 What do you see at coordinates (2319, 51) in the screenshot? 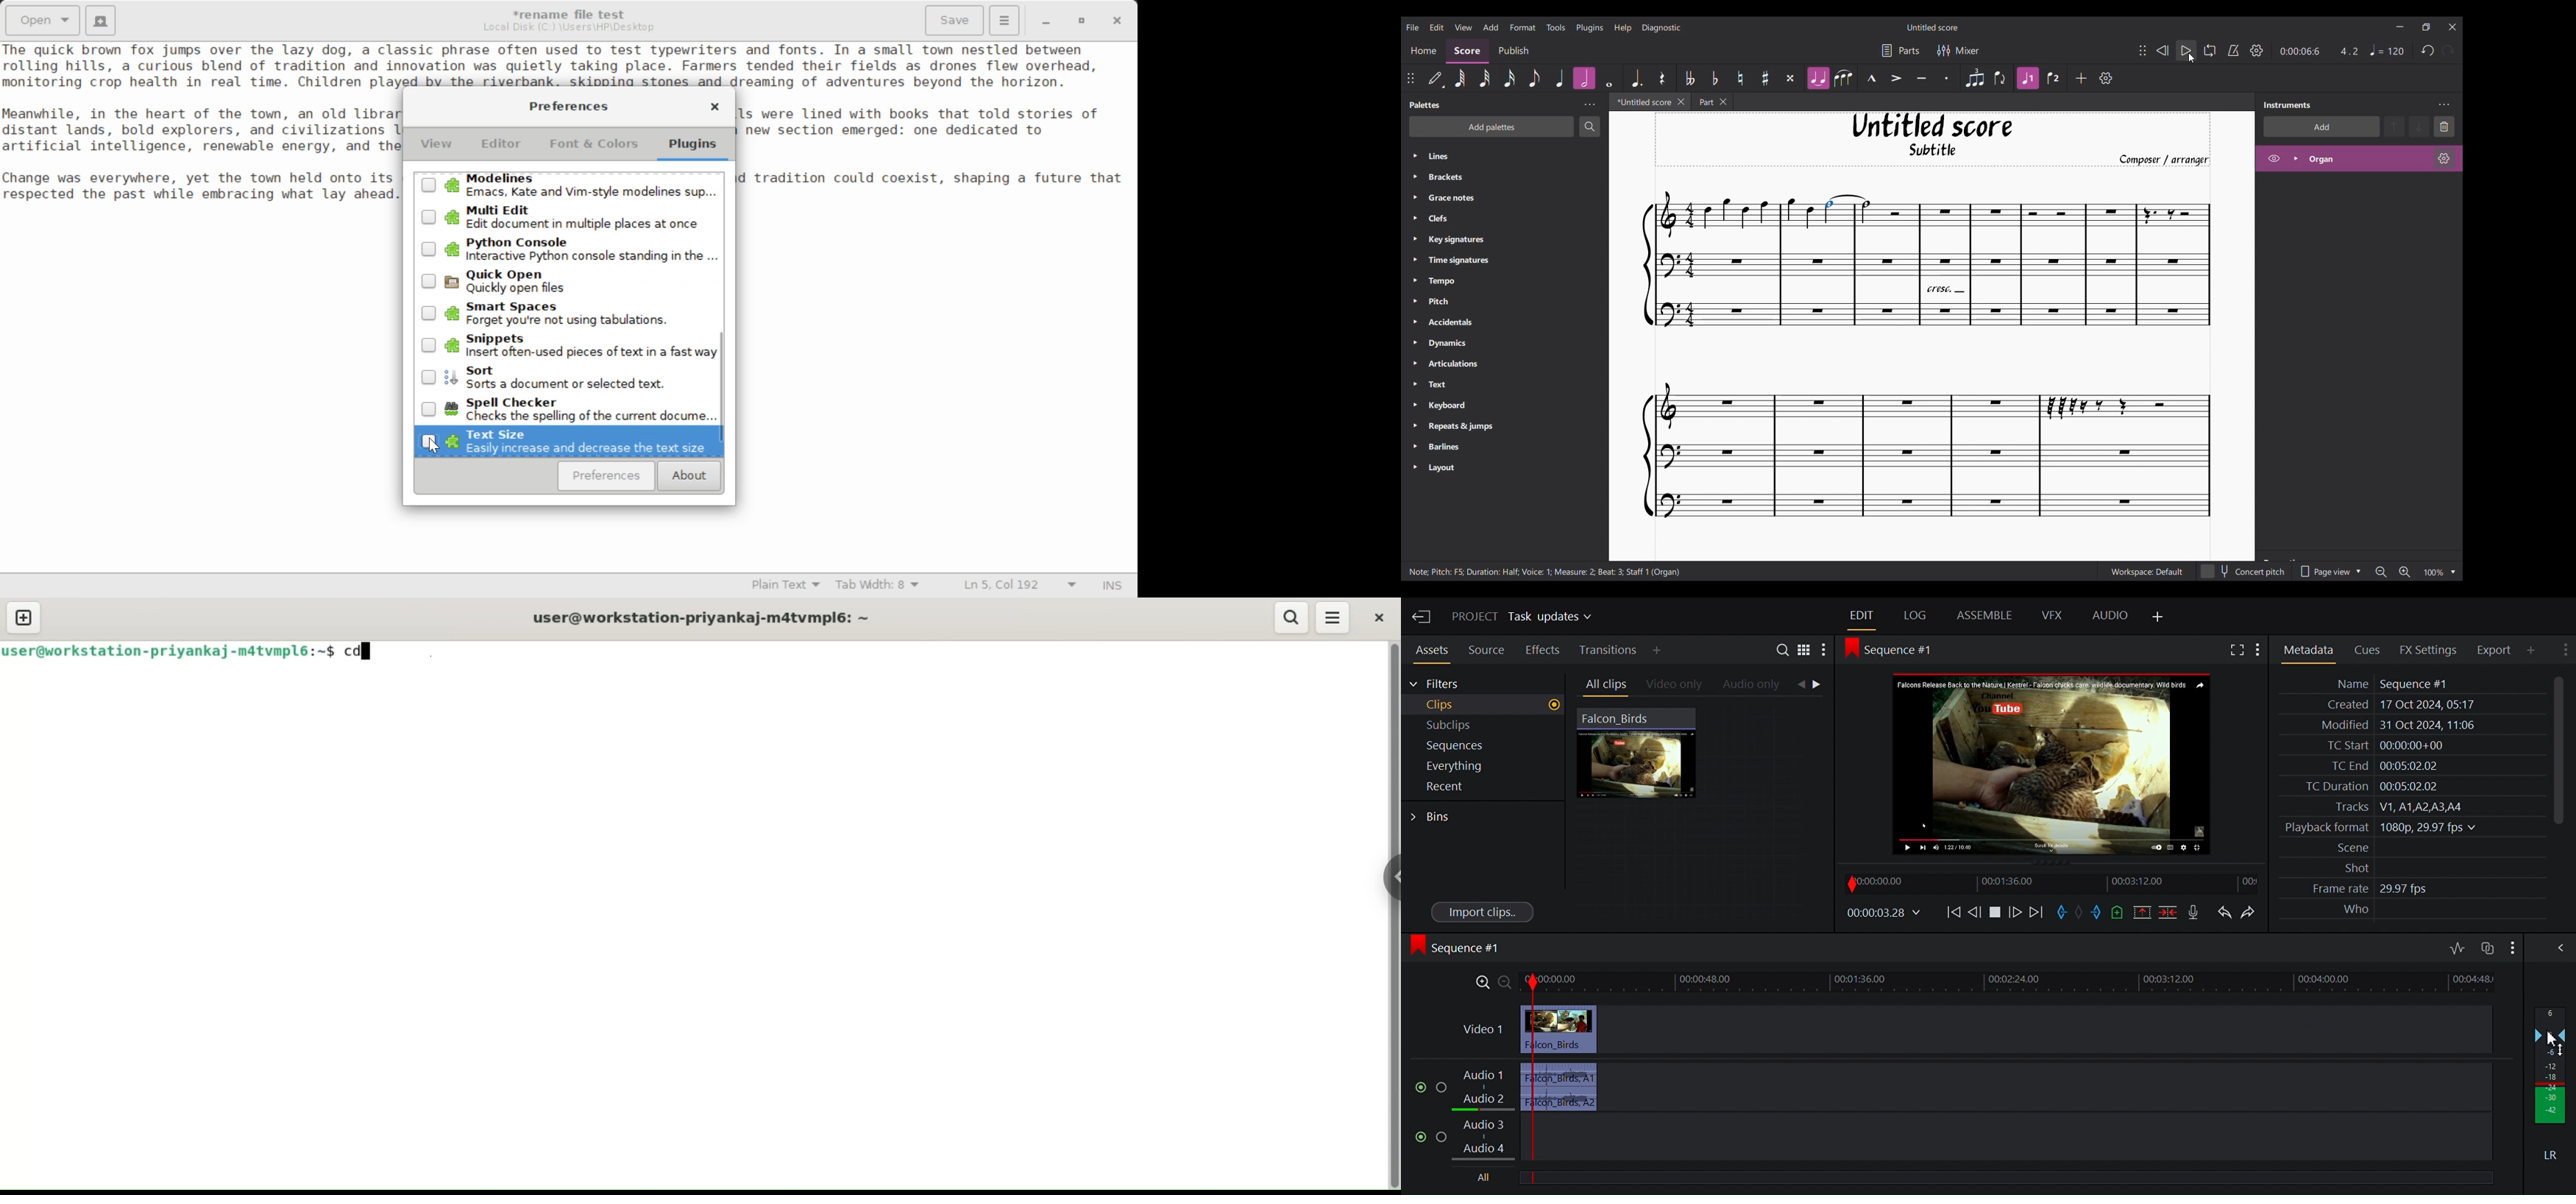
I see `Current ratio and duration changed` at bounding box center [2319, 51].